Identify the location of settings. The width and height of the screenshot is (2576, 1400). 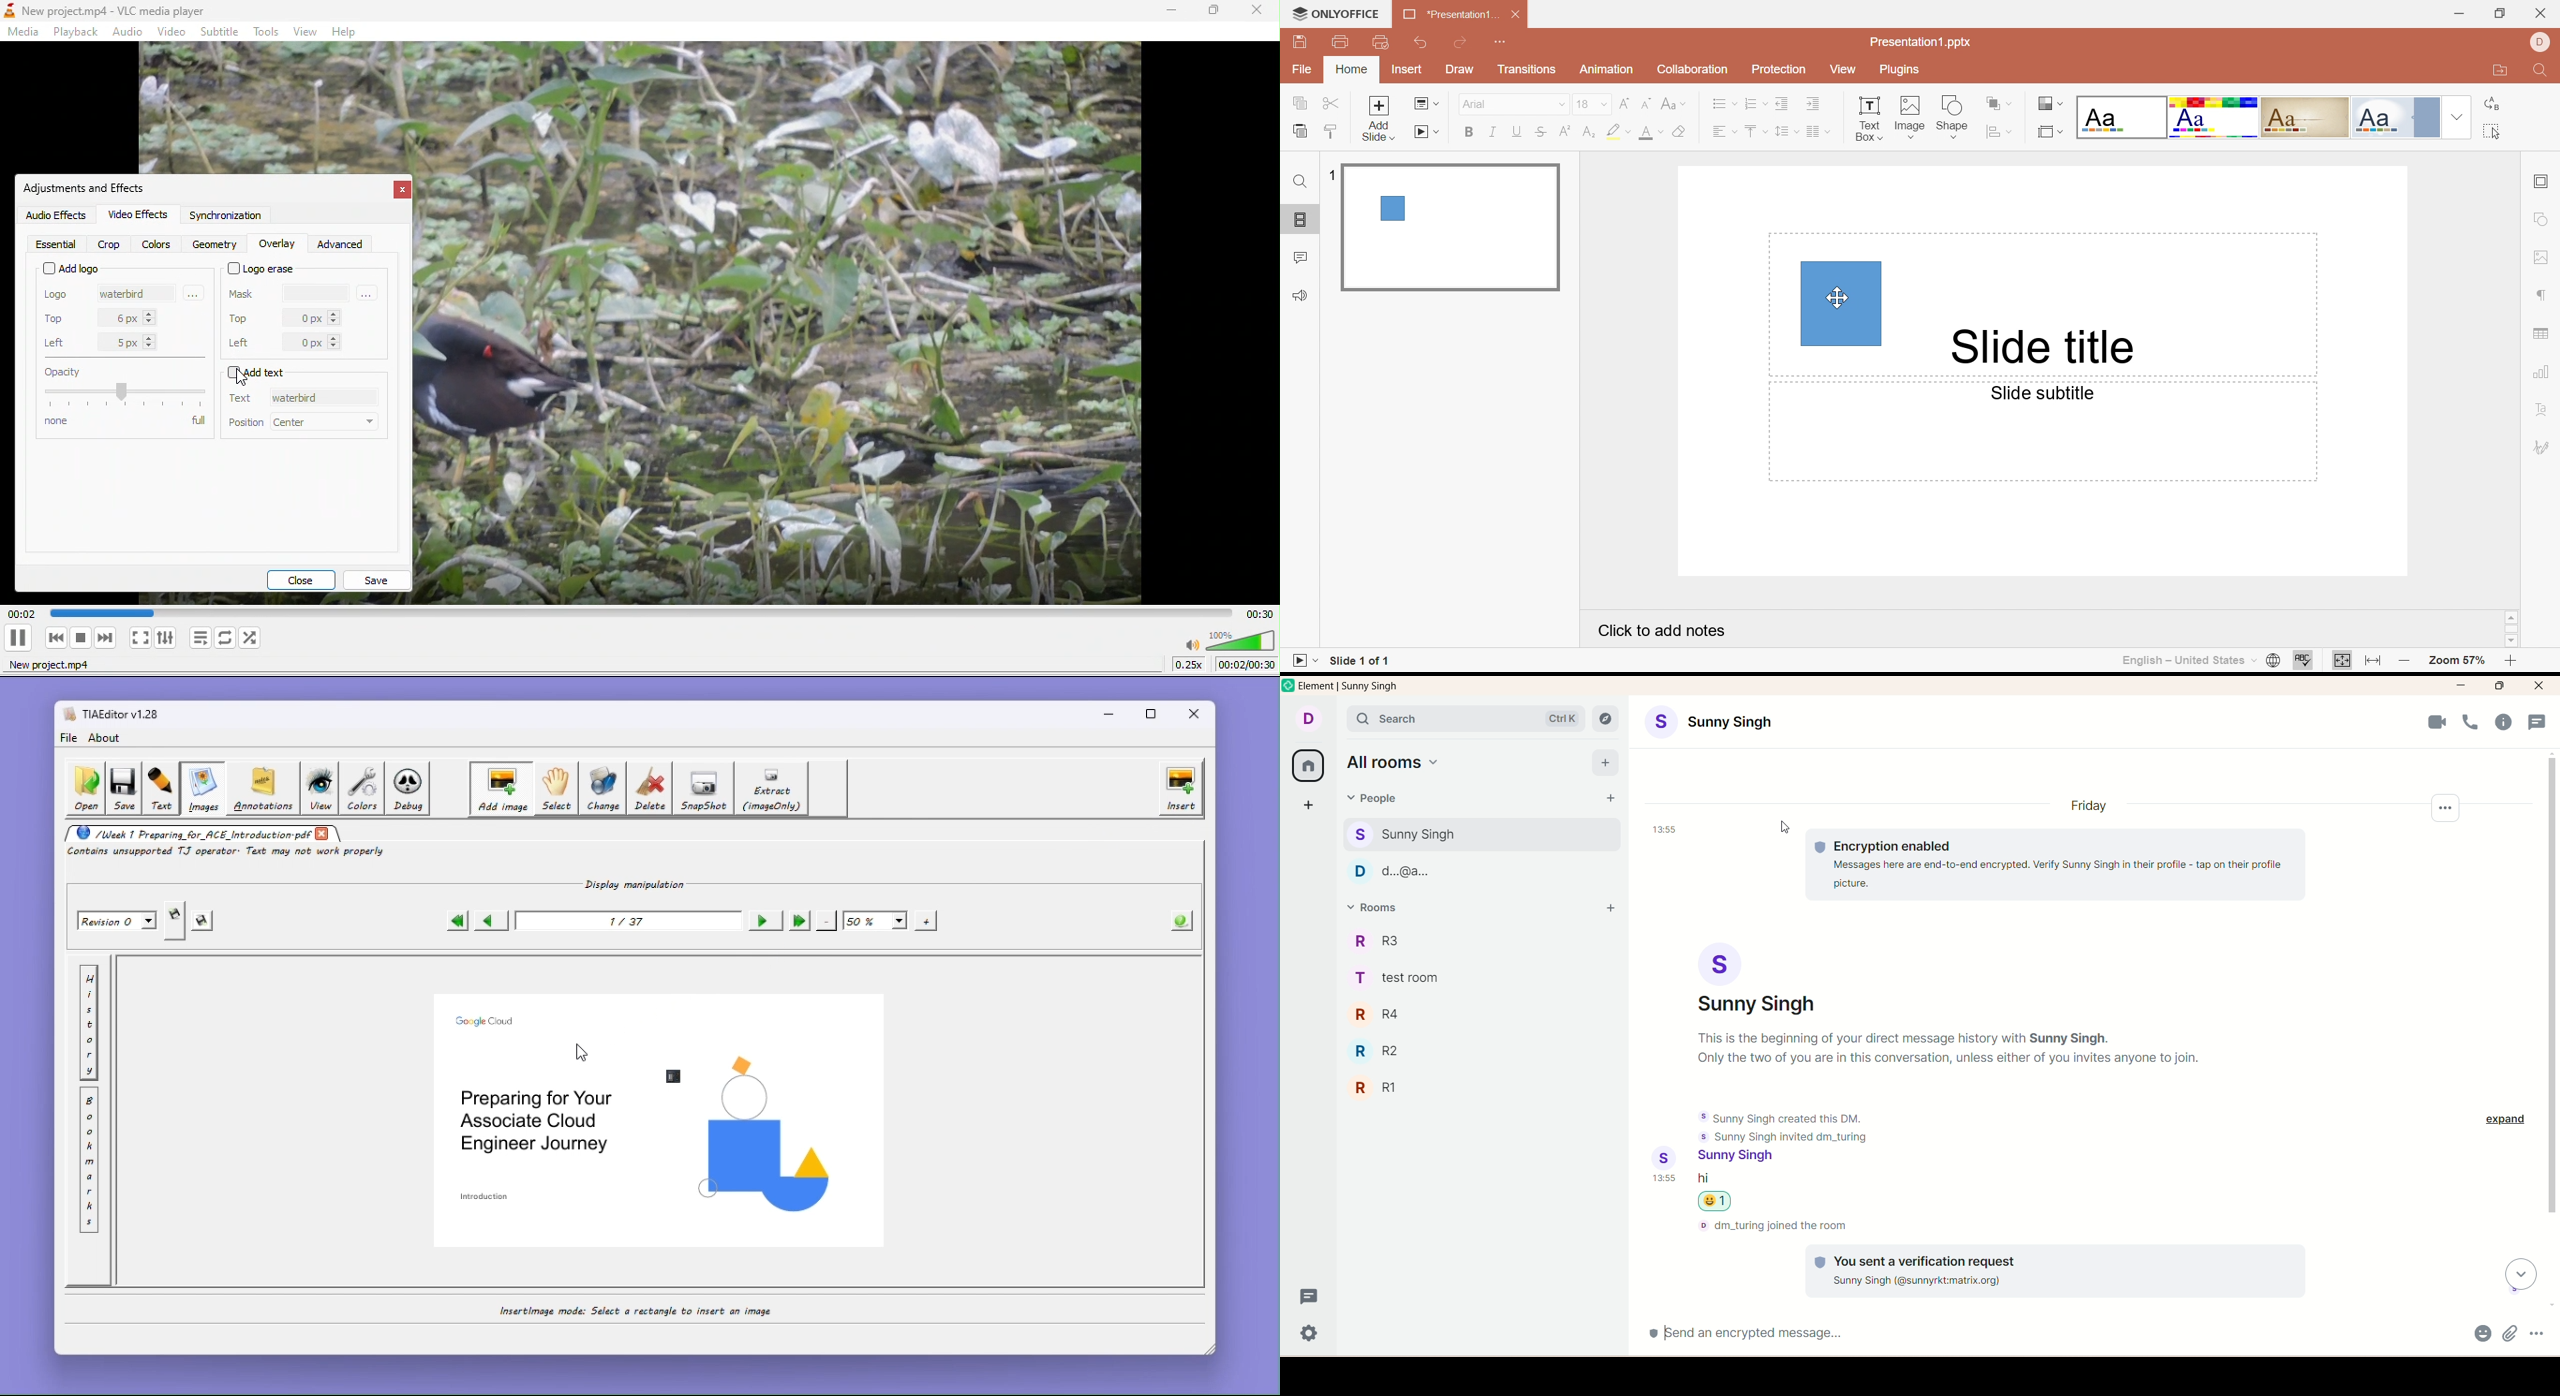
(1309, 1334).